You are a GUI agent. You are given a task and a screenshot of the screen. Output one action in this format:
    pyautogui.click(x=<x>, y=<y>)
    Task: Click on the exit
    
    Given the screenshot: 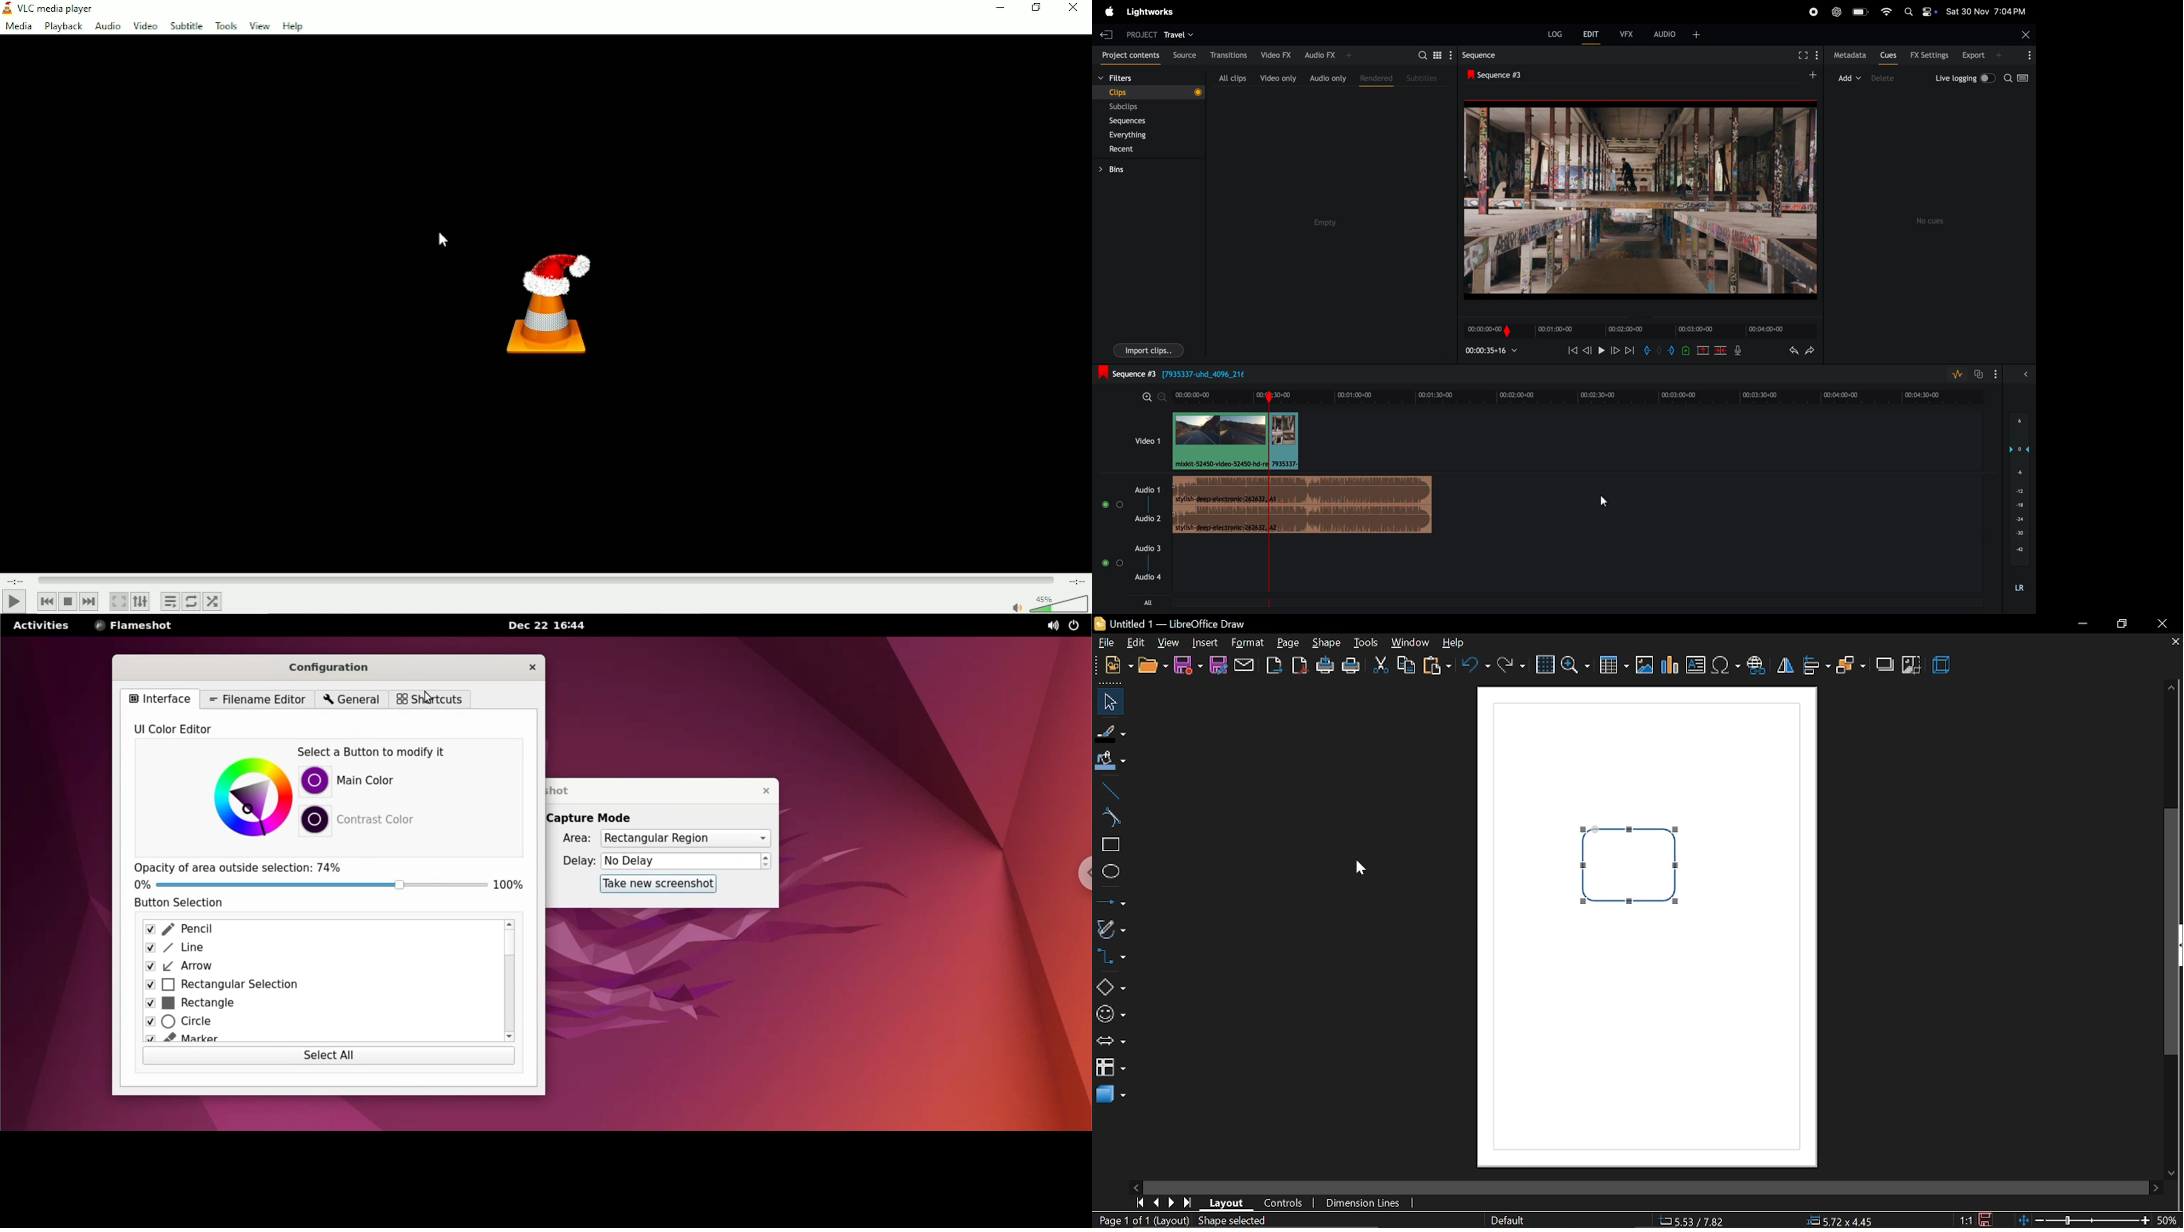 What is the action you would take?
    pyautogui.click(x=1106, y=33)
    